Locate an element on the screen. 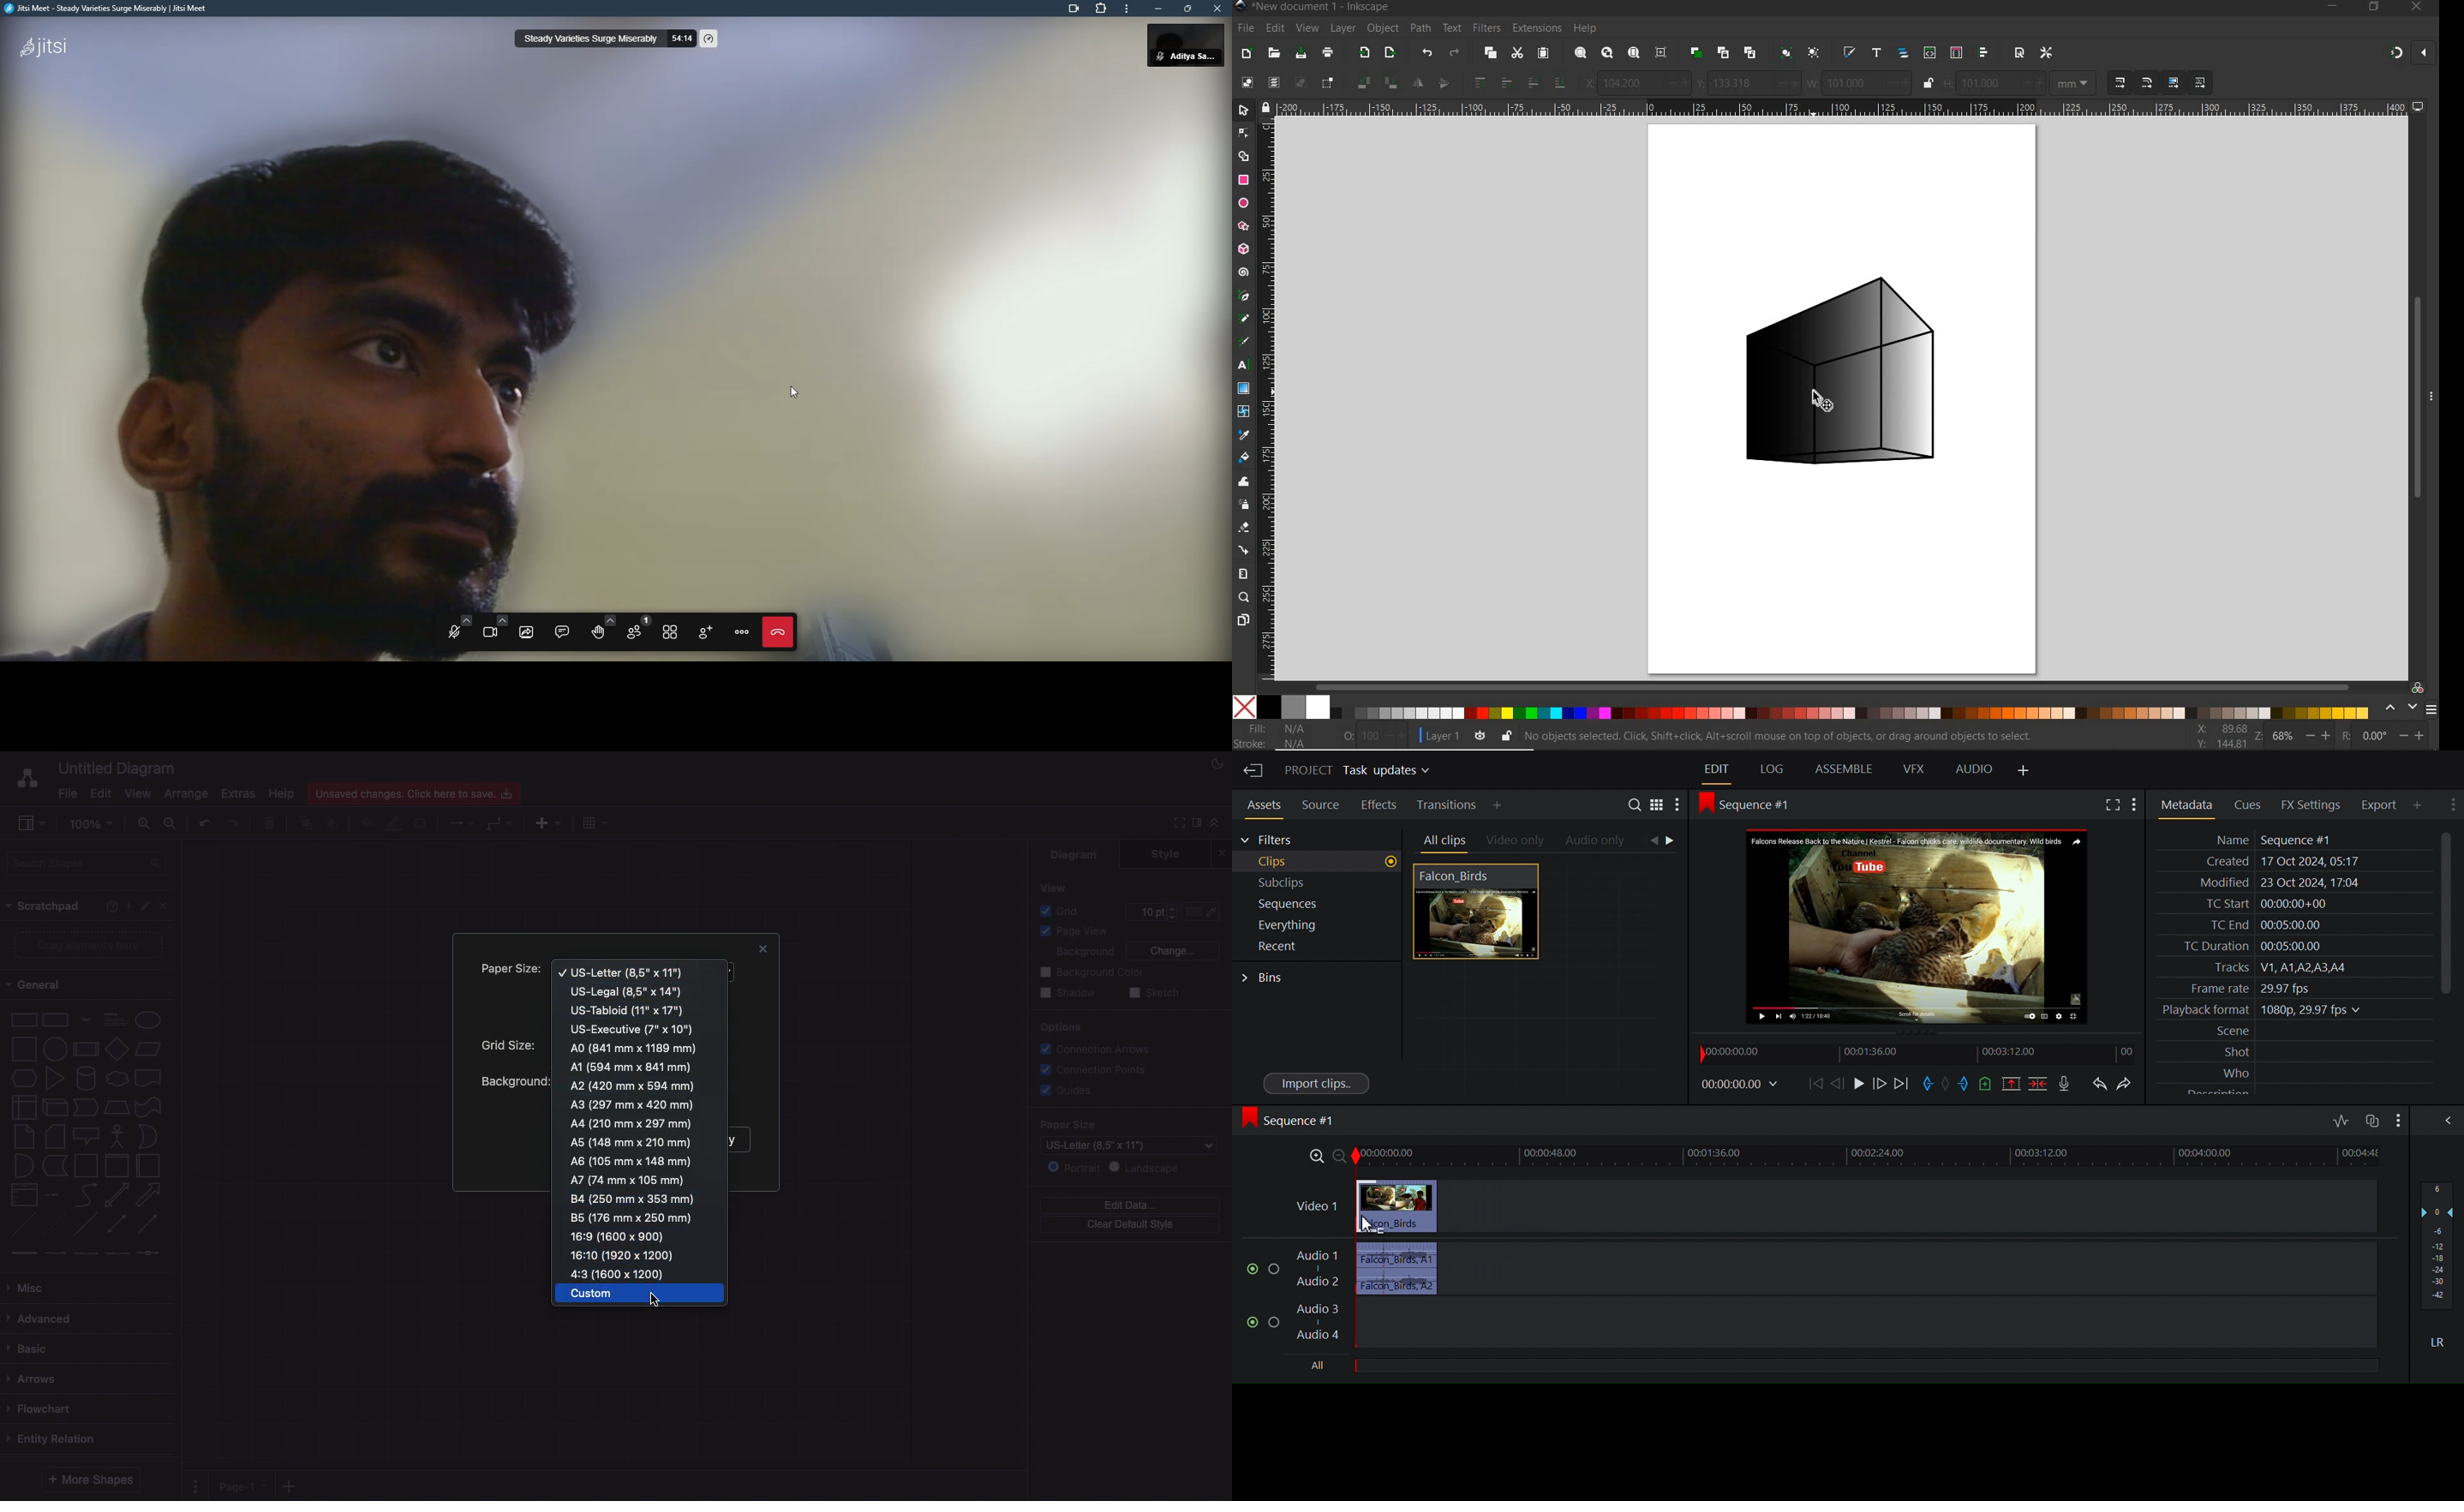 The image size is (2464, 1512). Triangle is located at coordinates (55, 1078).